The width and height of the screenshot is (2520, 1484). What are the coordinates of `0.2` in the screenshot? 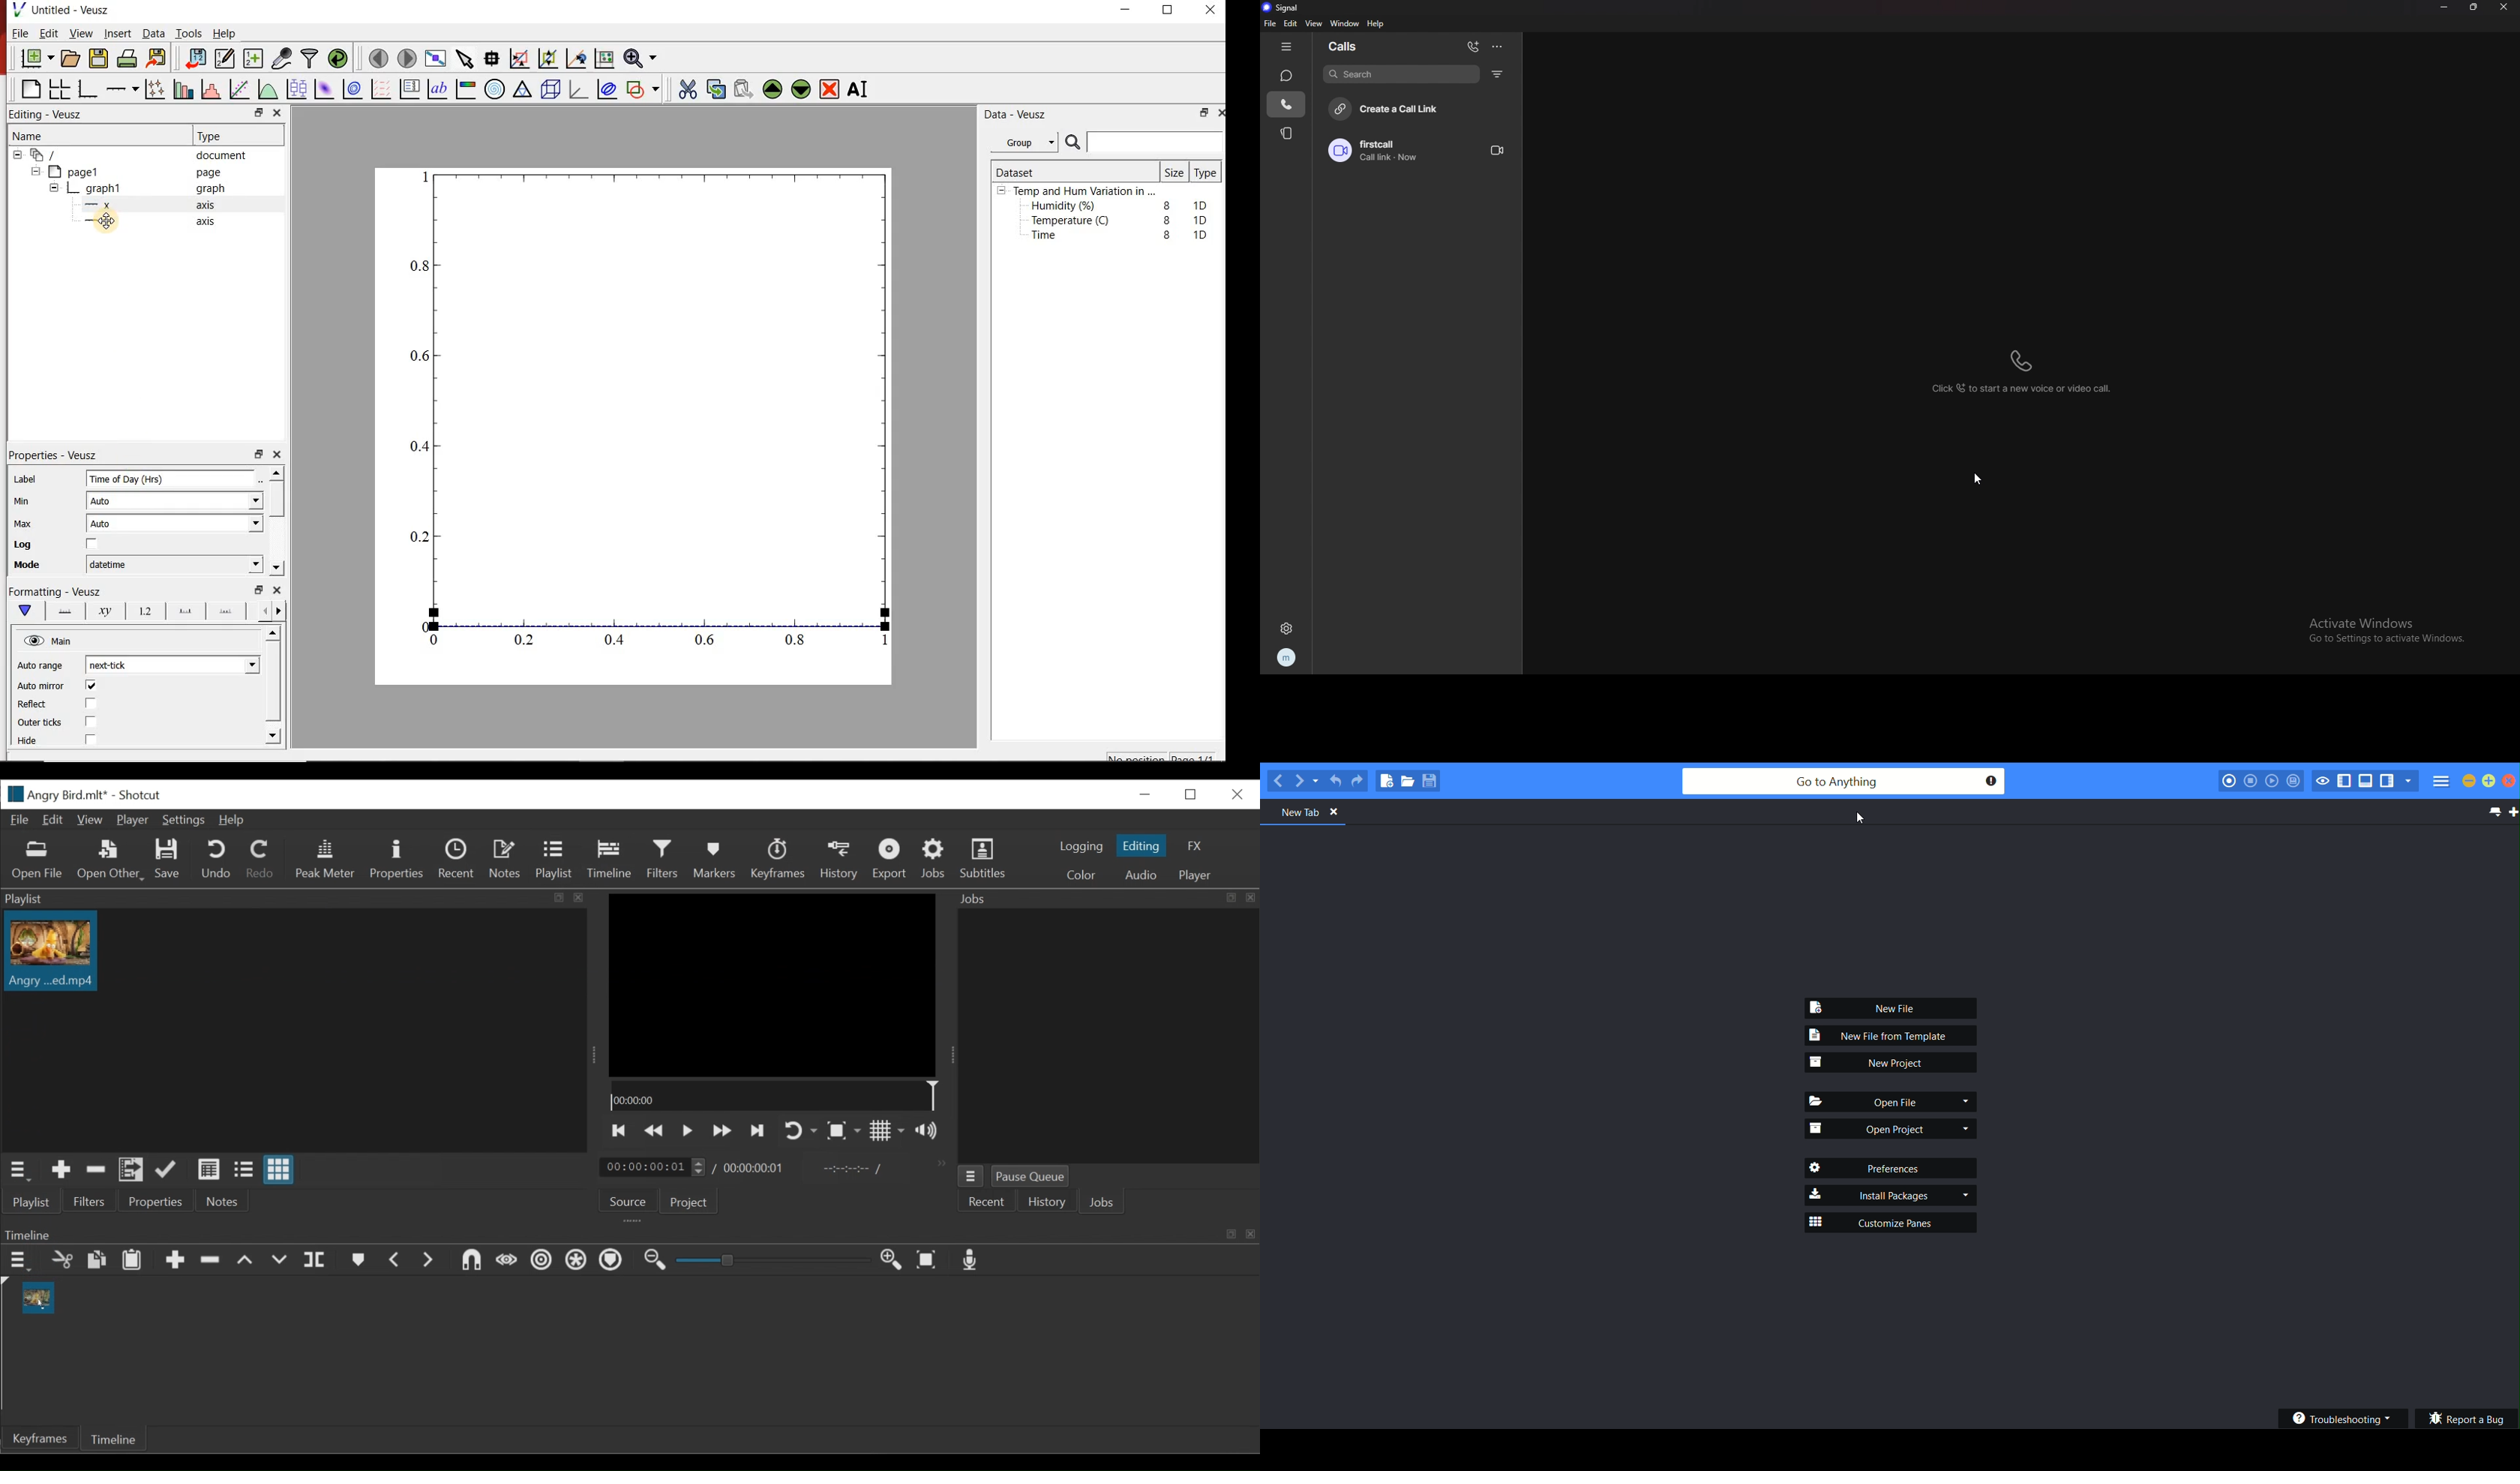 It's located at (417, 537).